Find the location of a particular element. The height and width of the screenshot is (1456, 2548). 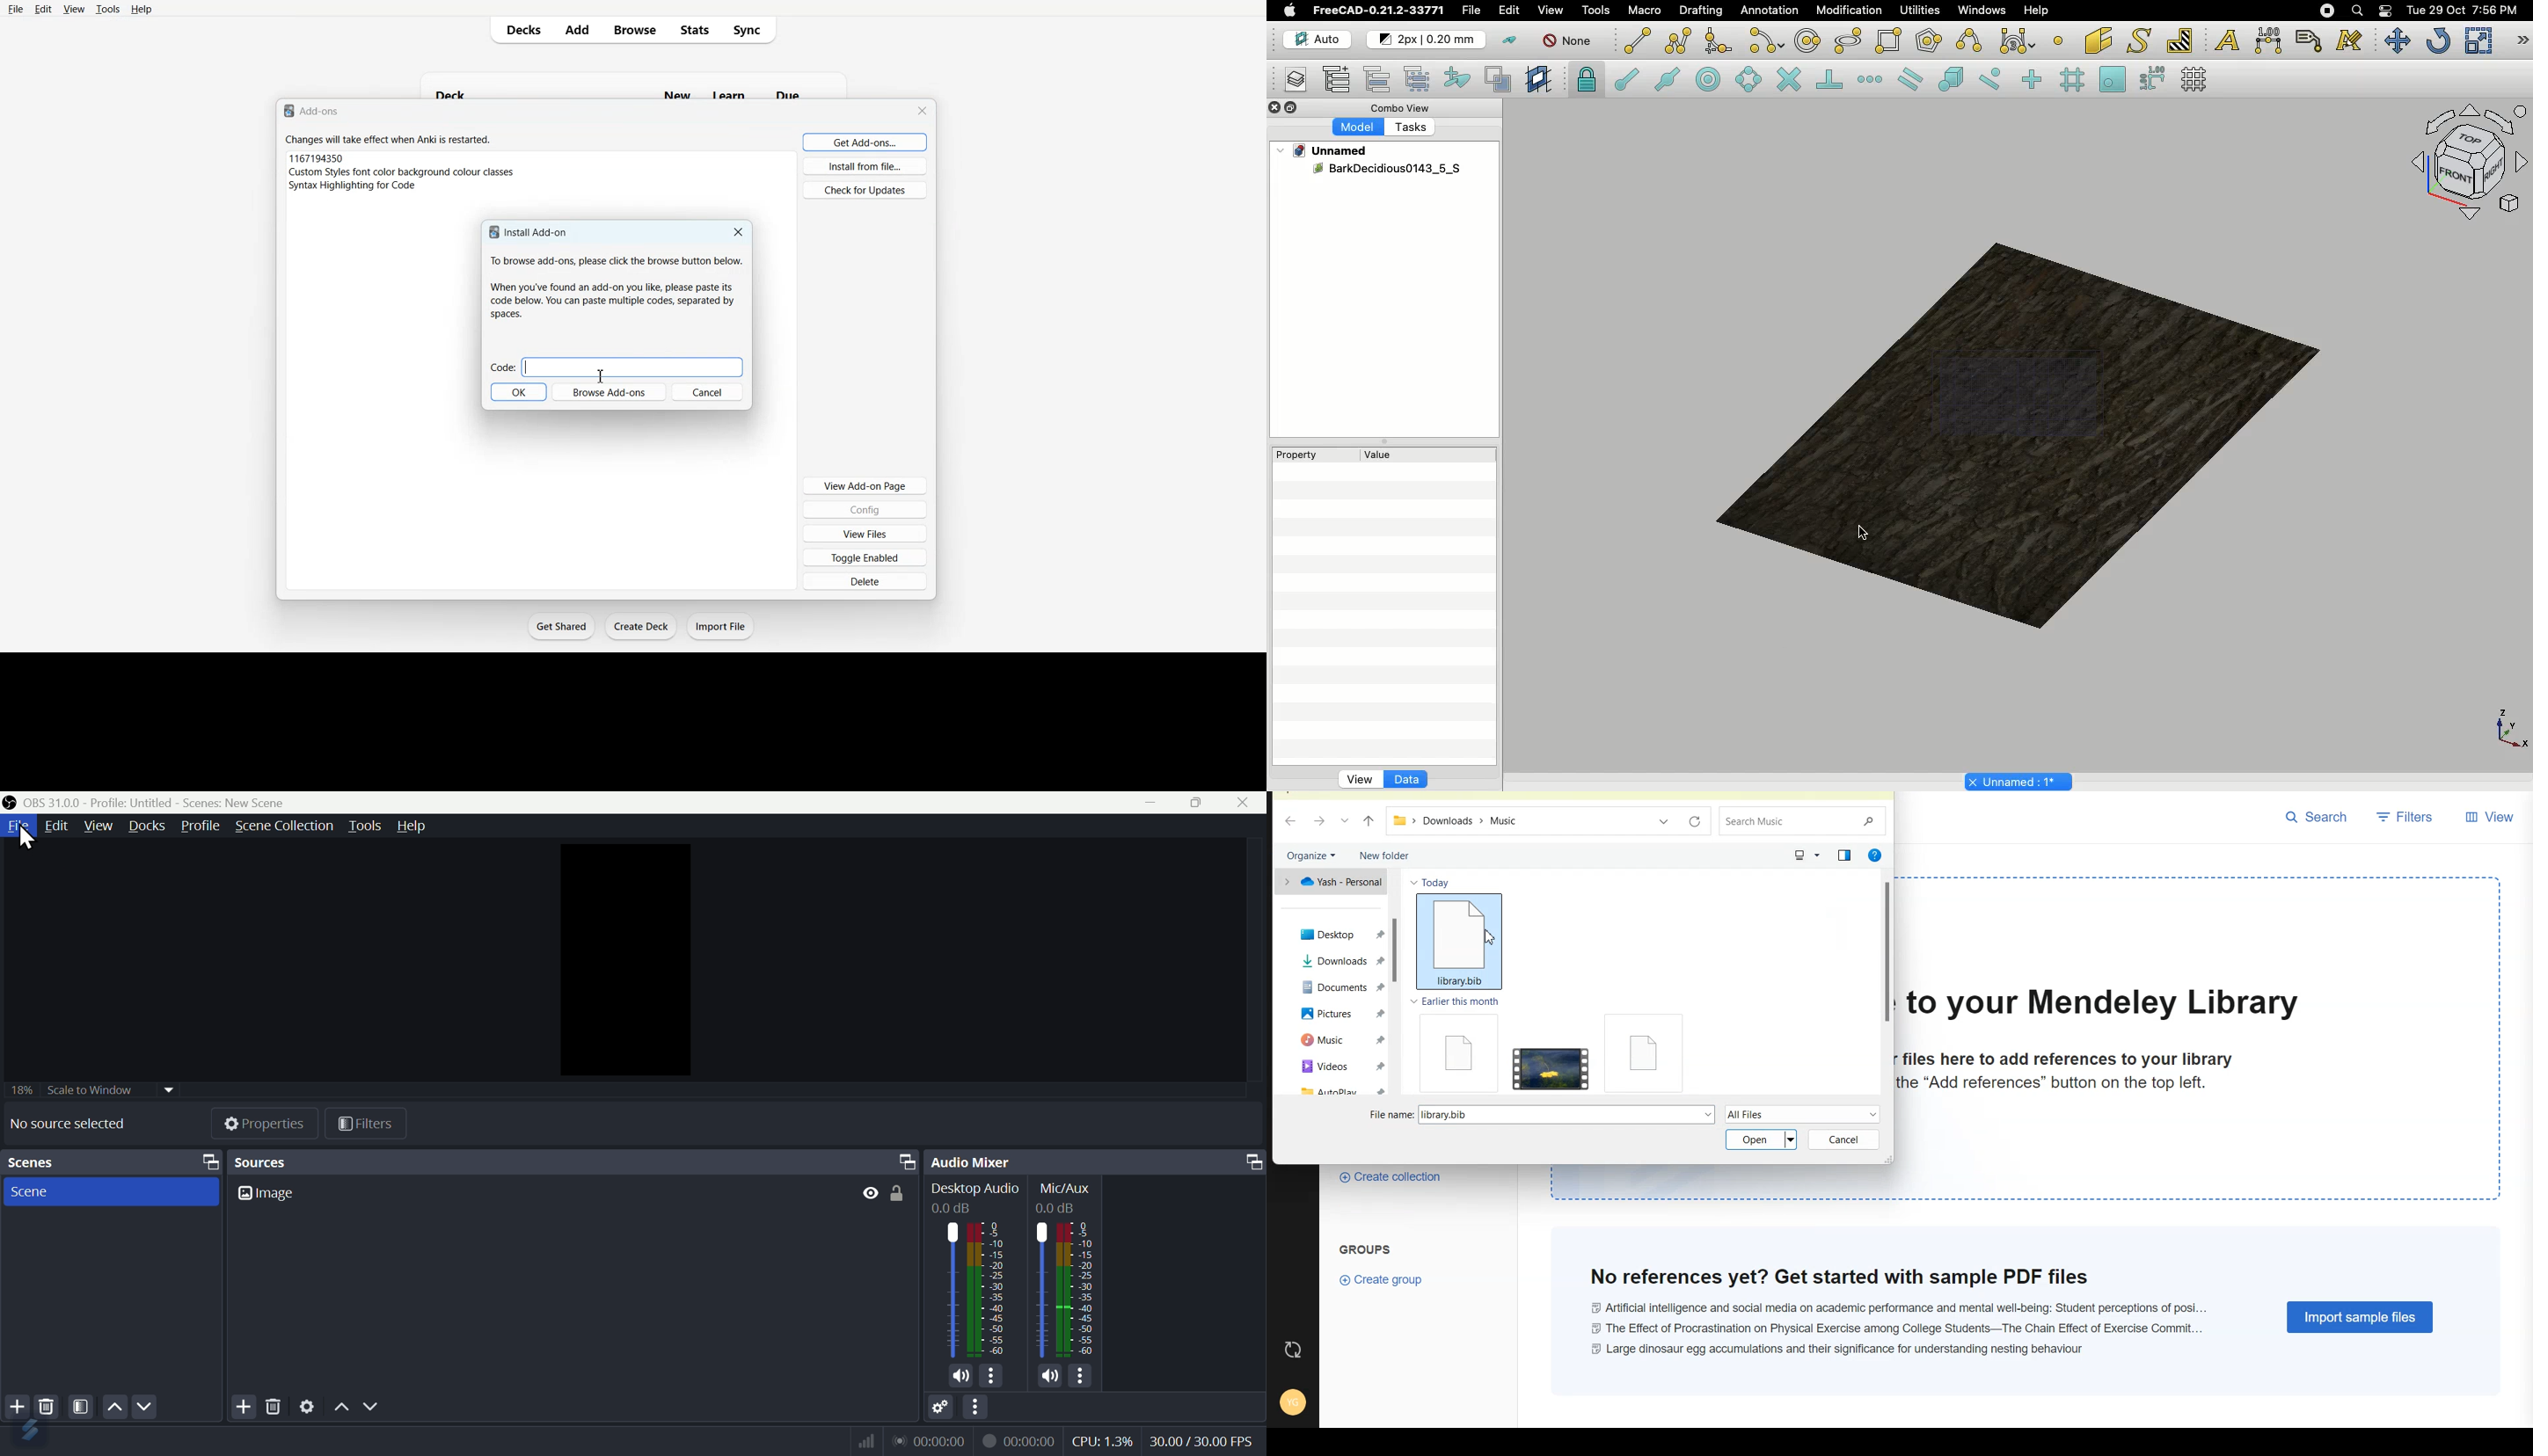

 is located at coordinates (1067, 1289).